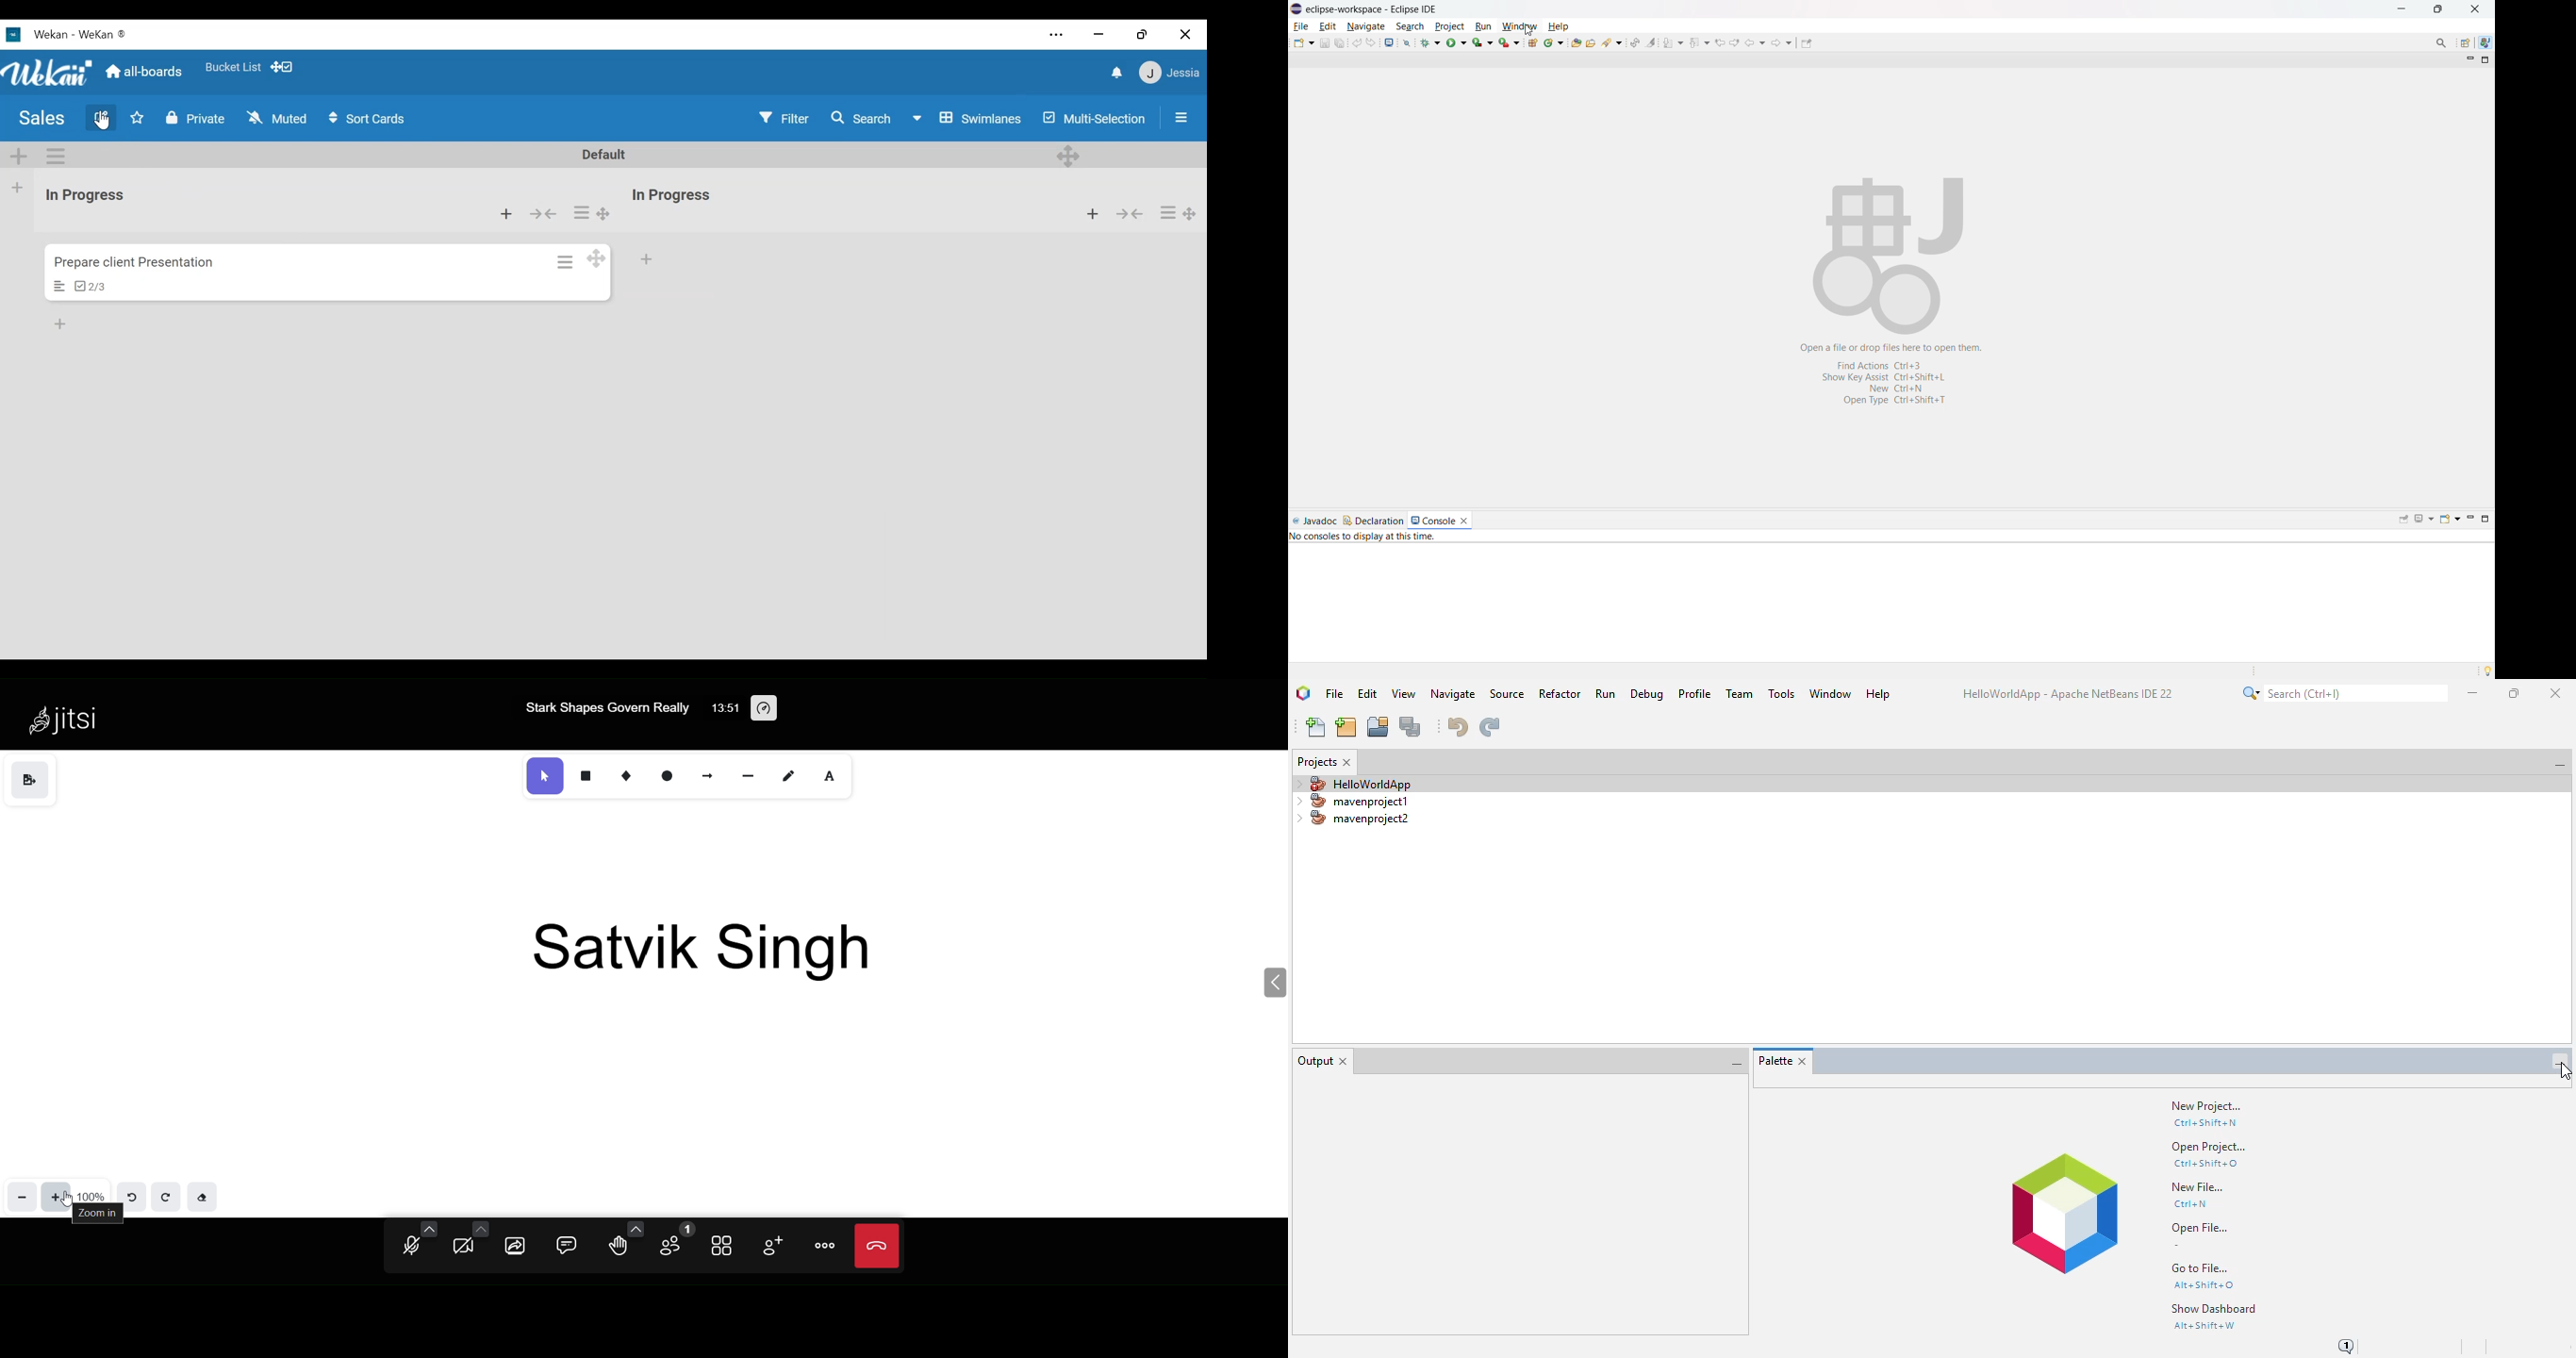 This screenshot has height=1372, width=2576. I want to click on List name, so click(670, 196).